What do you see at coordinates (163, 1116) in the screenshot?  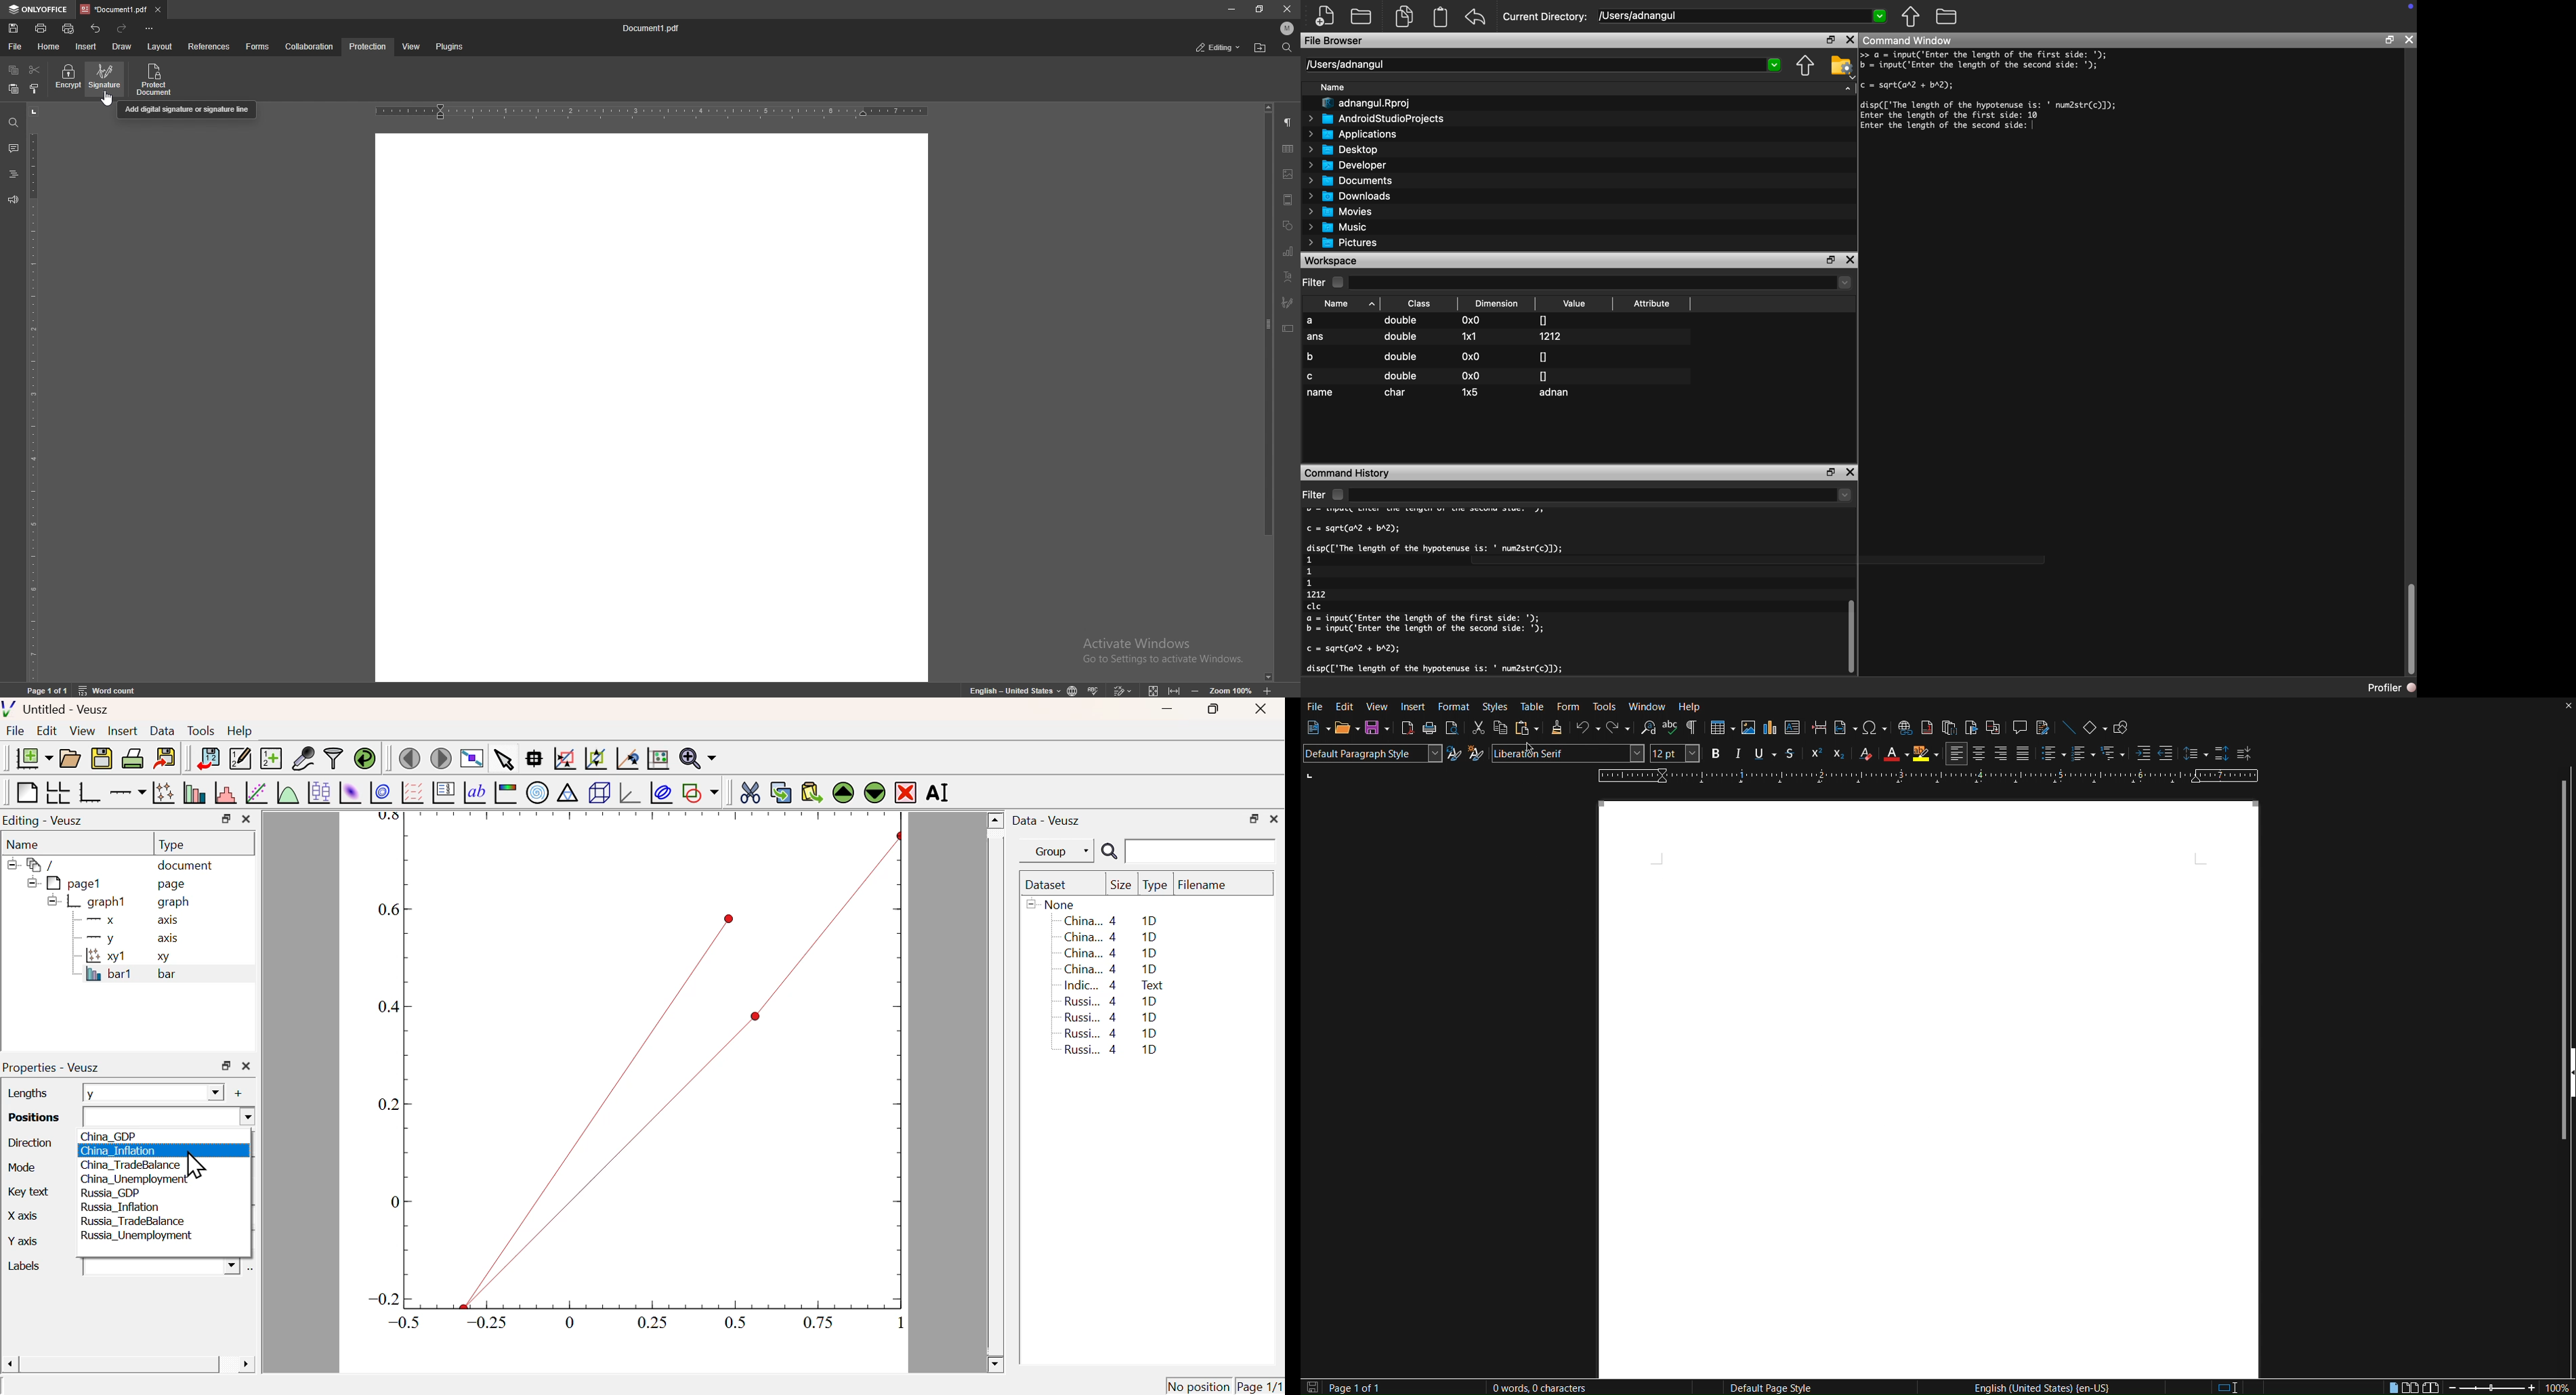 I see `Dropdown` at bounding box center [163, 1116].